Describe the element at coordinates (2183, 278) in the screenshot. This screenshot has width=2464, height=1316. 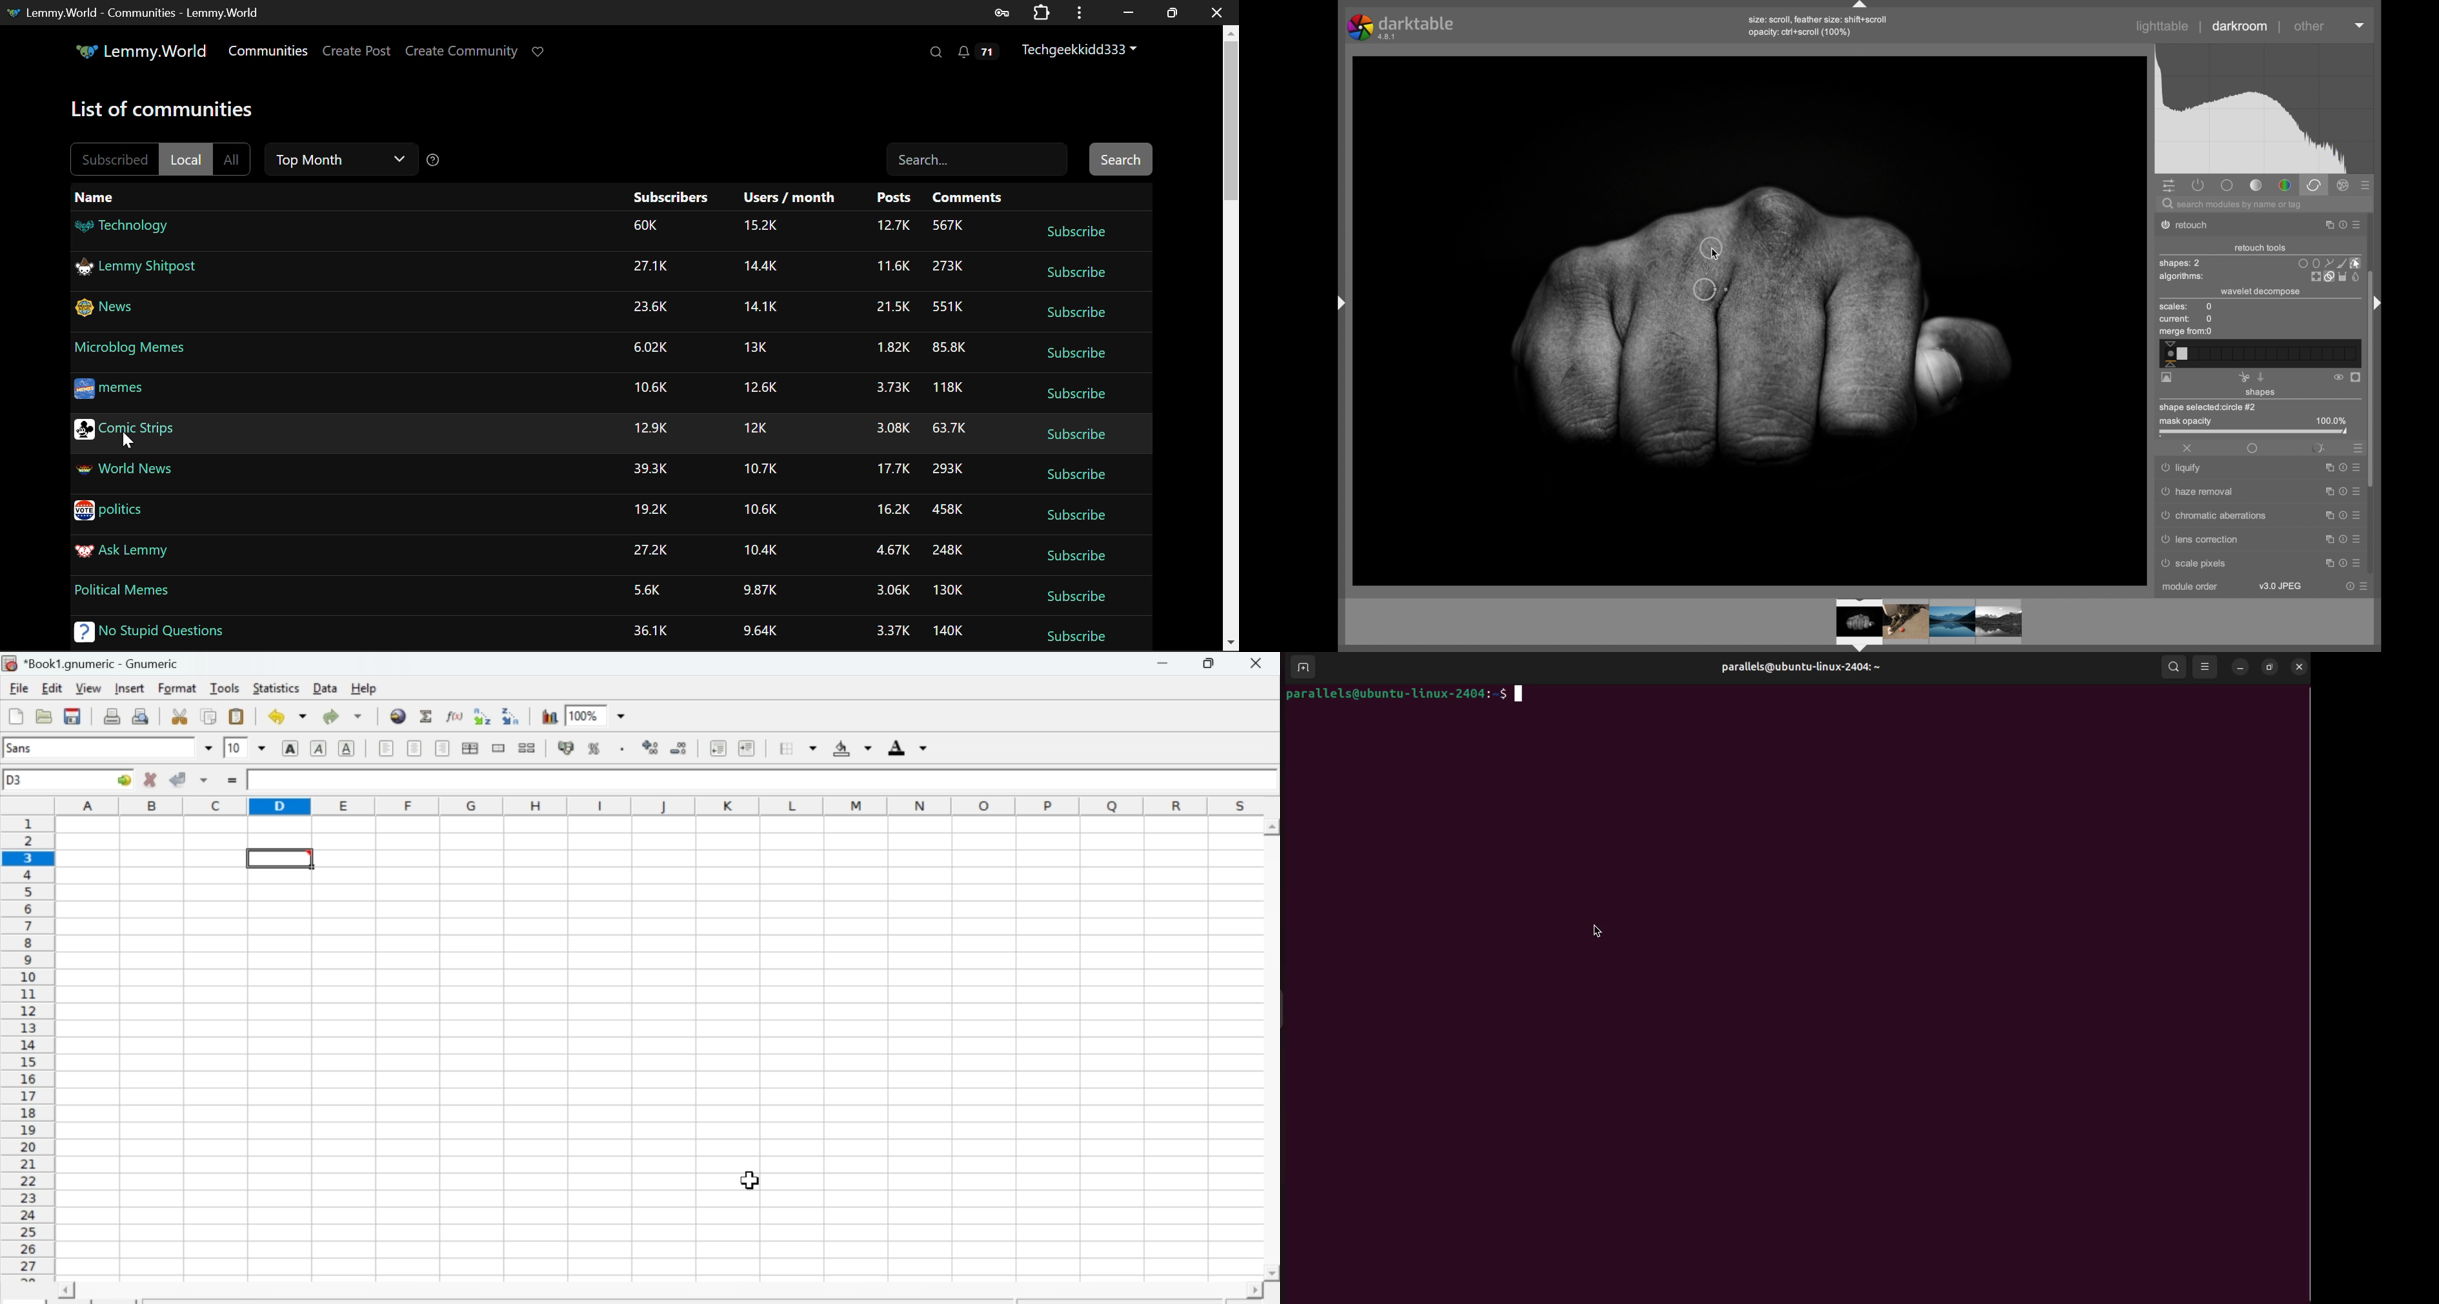
I see `algorithms` at that location.